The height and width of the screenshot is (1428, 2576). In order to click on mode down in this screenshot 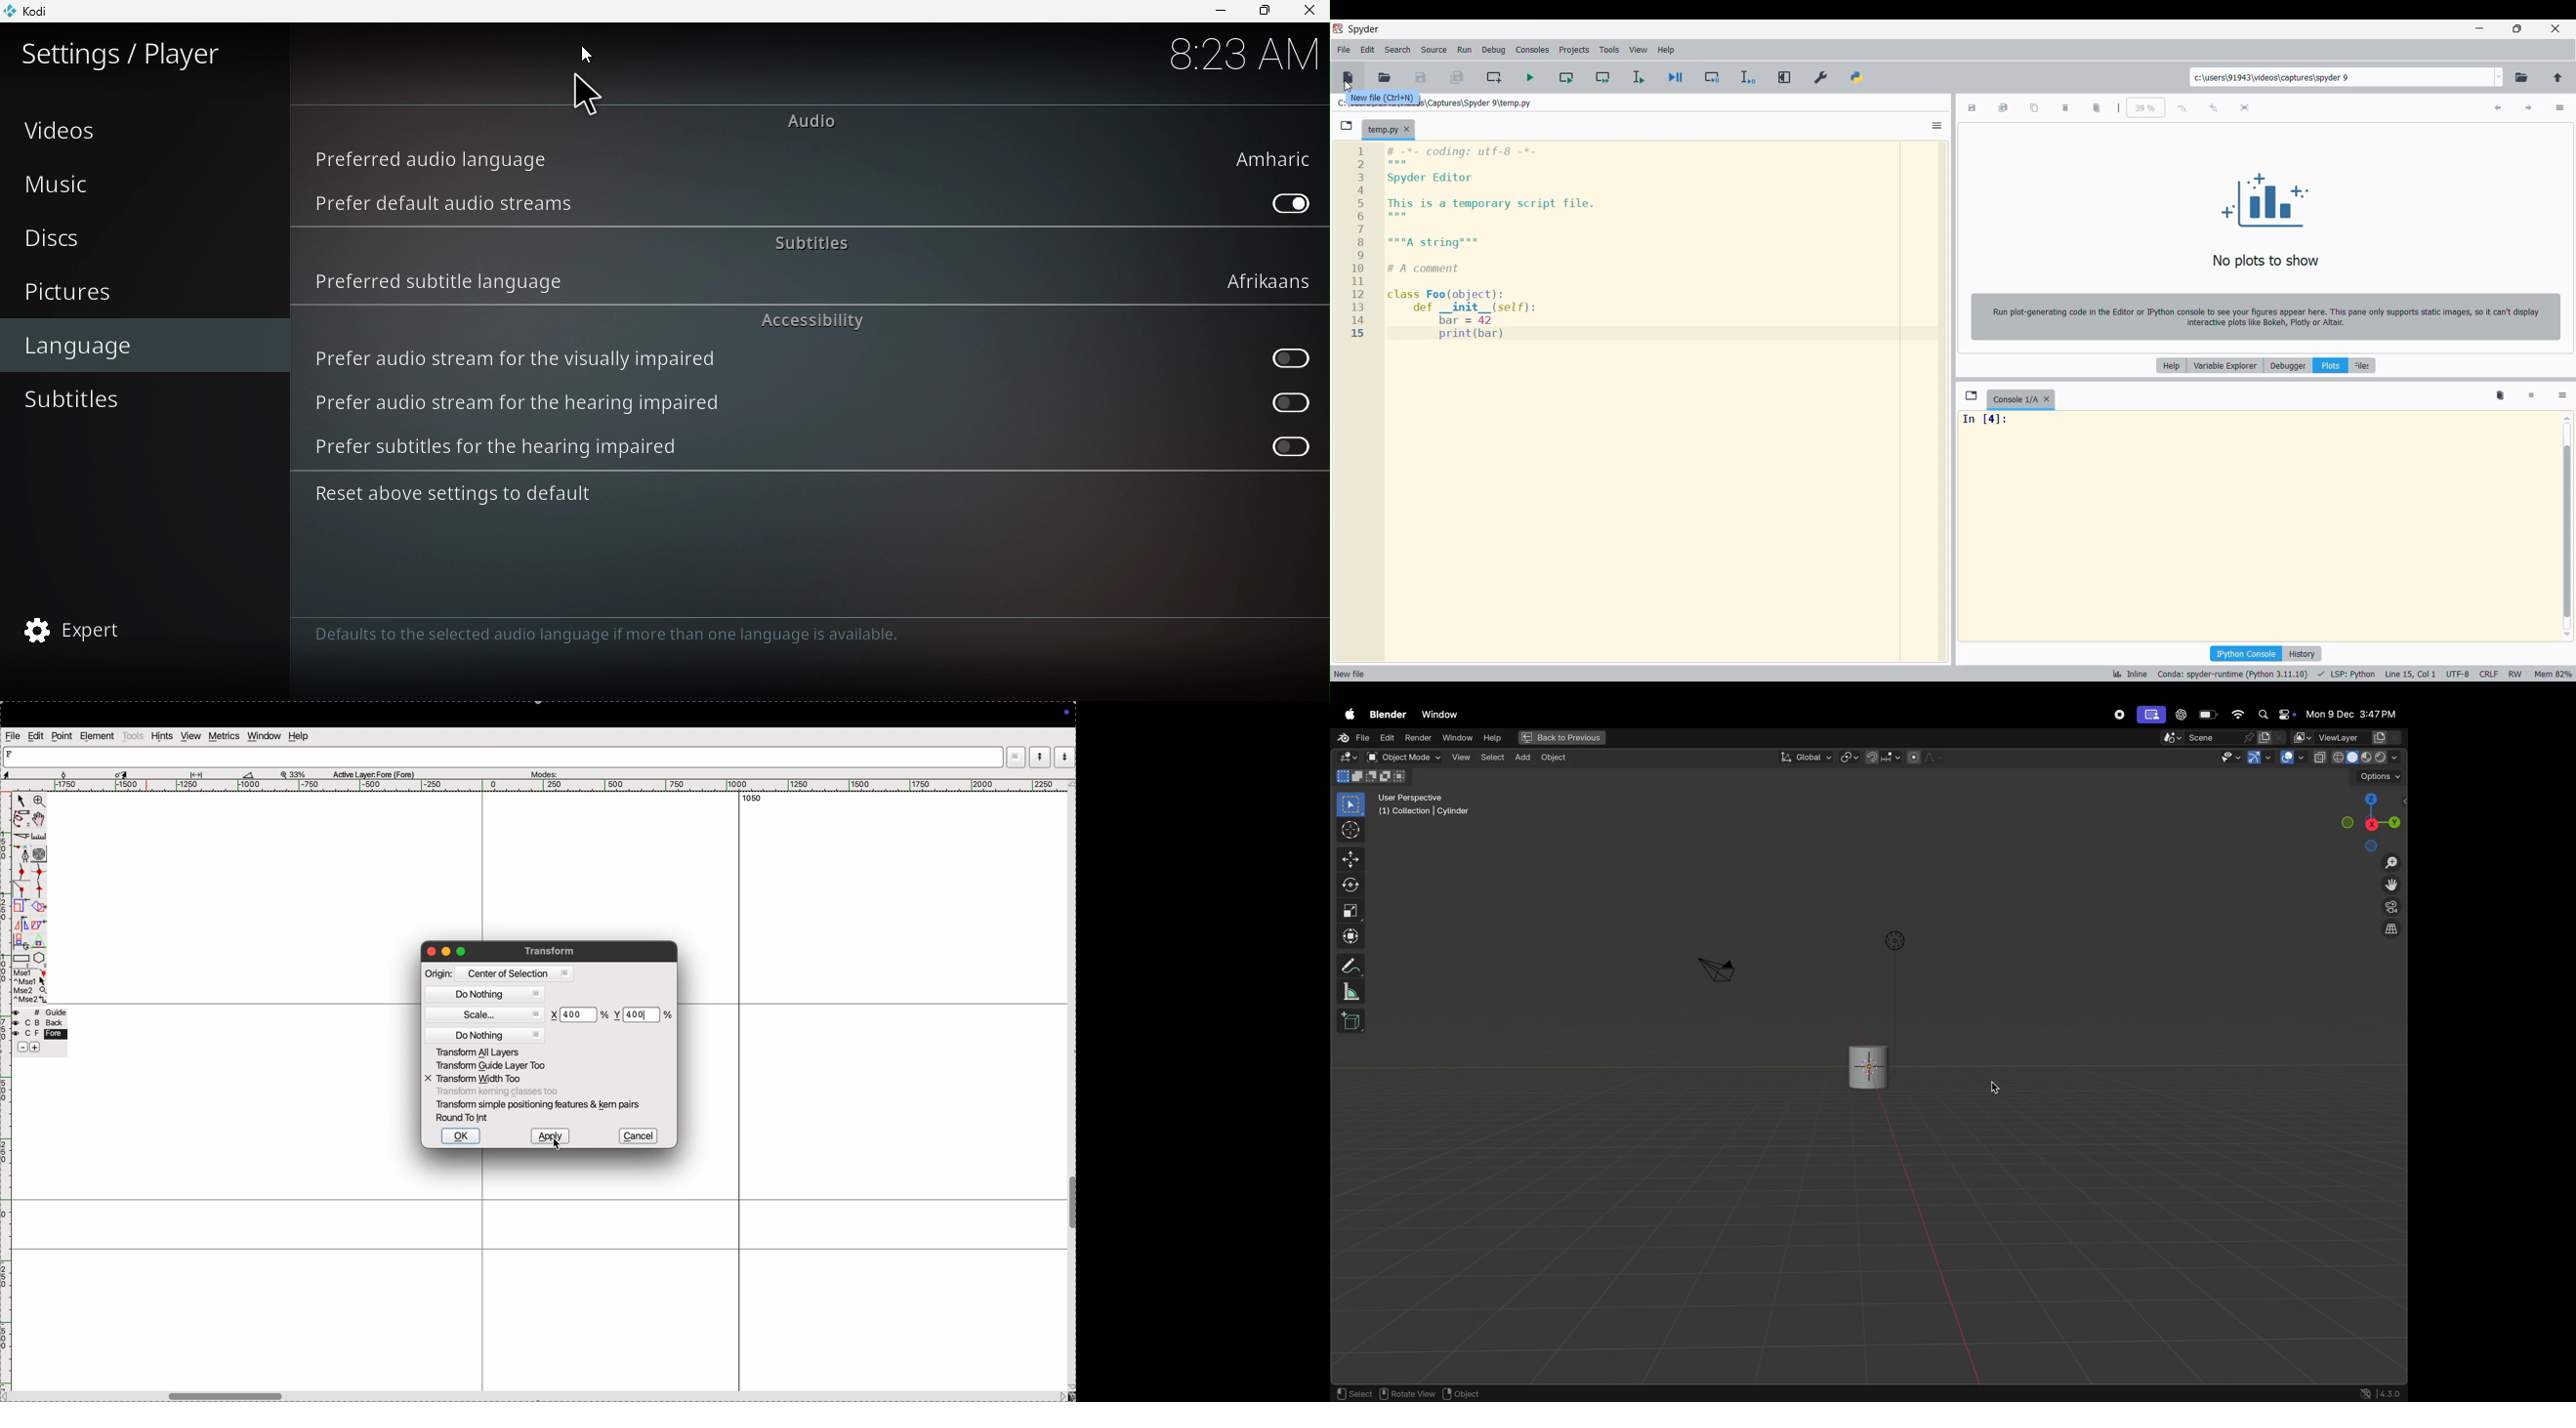, I will do `click(1066, 756)`.